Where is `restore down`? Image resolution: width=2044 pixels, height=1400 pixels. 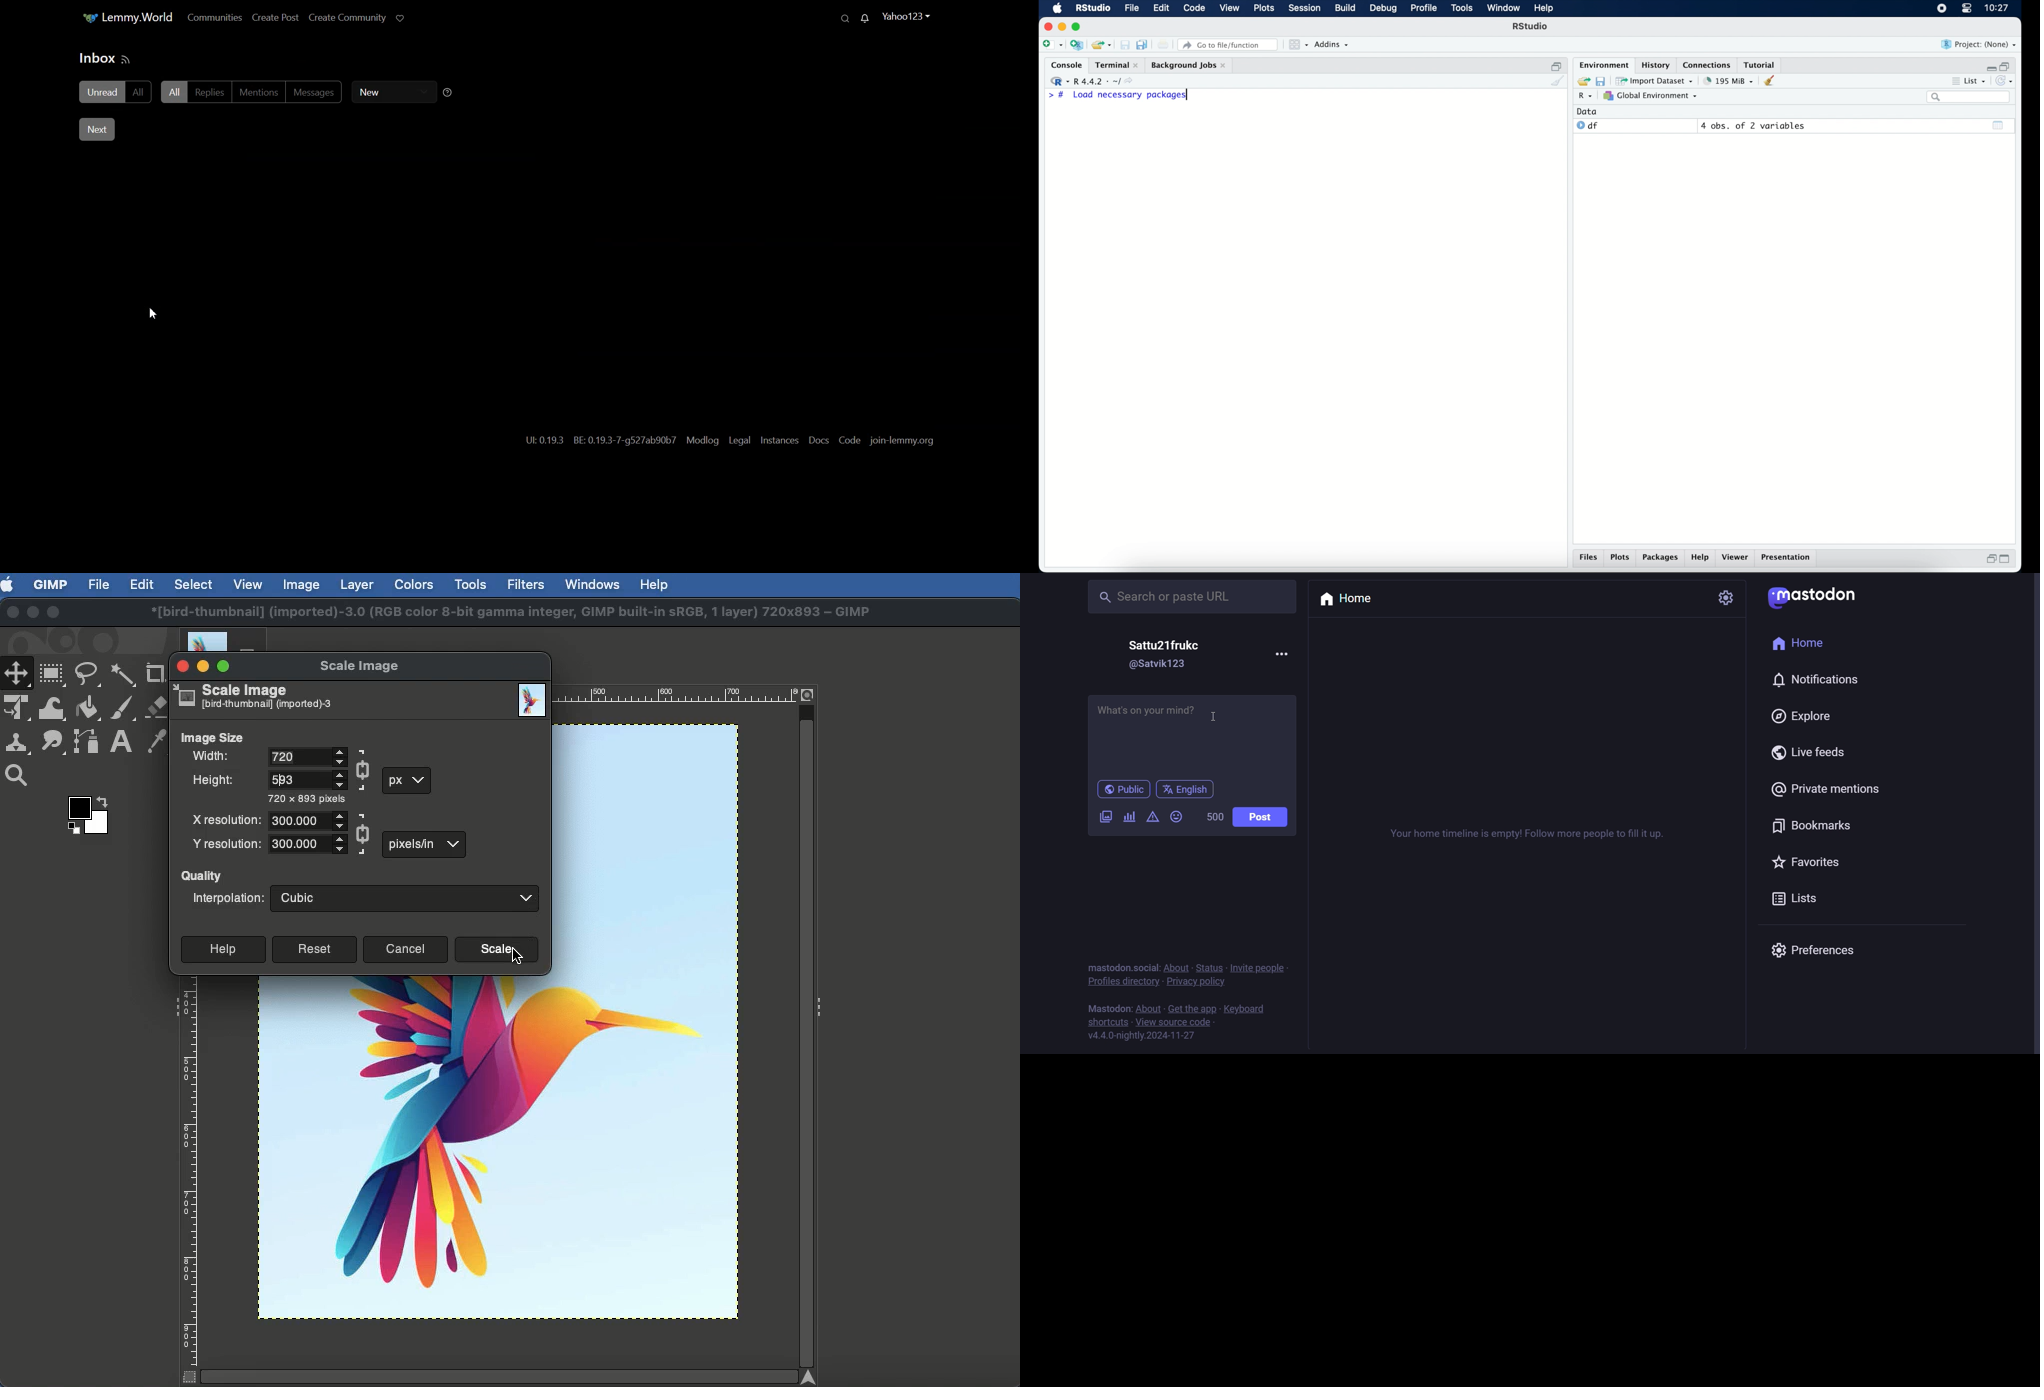
restore down is located at coordinates (1990, 560).